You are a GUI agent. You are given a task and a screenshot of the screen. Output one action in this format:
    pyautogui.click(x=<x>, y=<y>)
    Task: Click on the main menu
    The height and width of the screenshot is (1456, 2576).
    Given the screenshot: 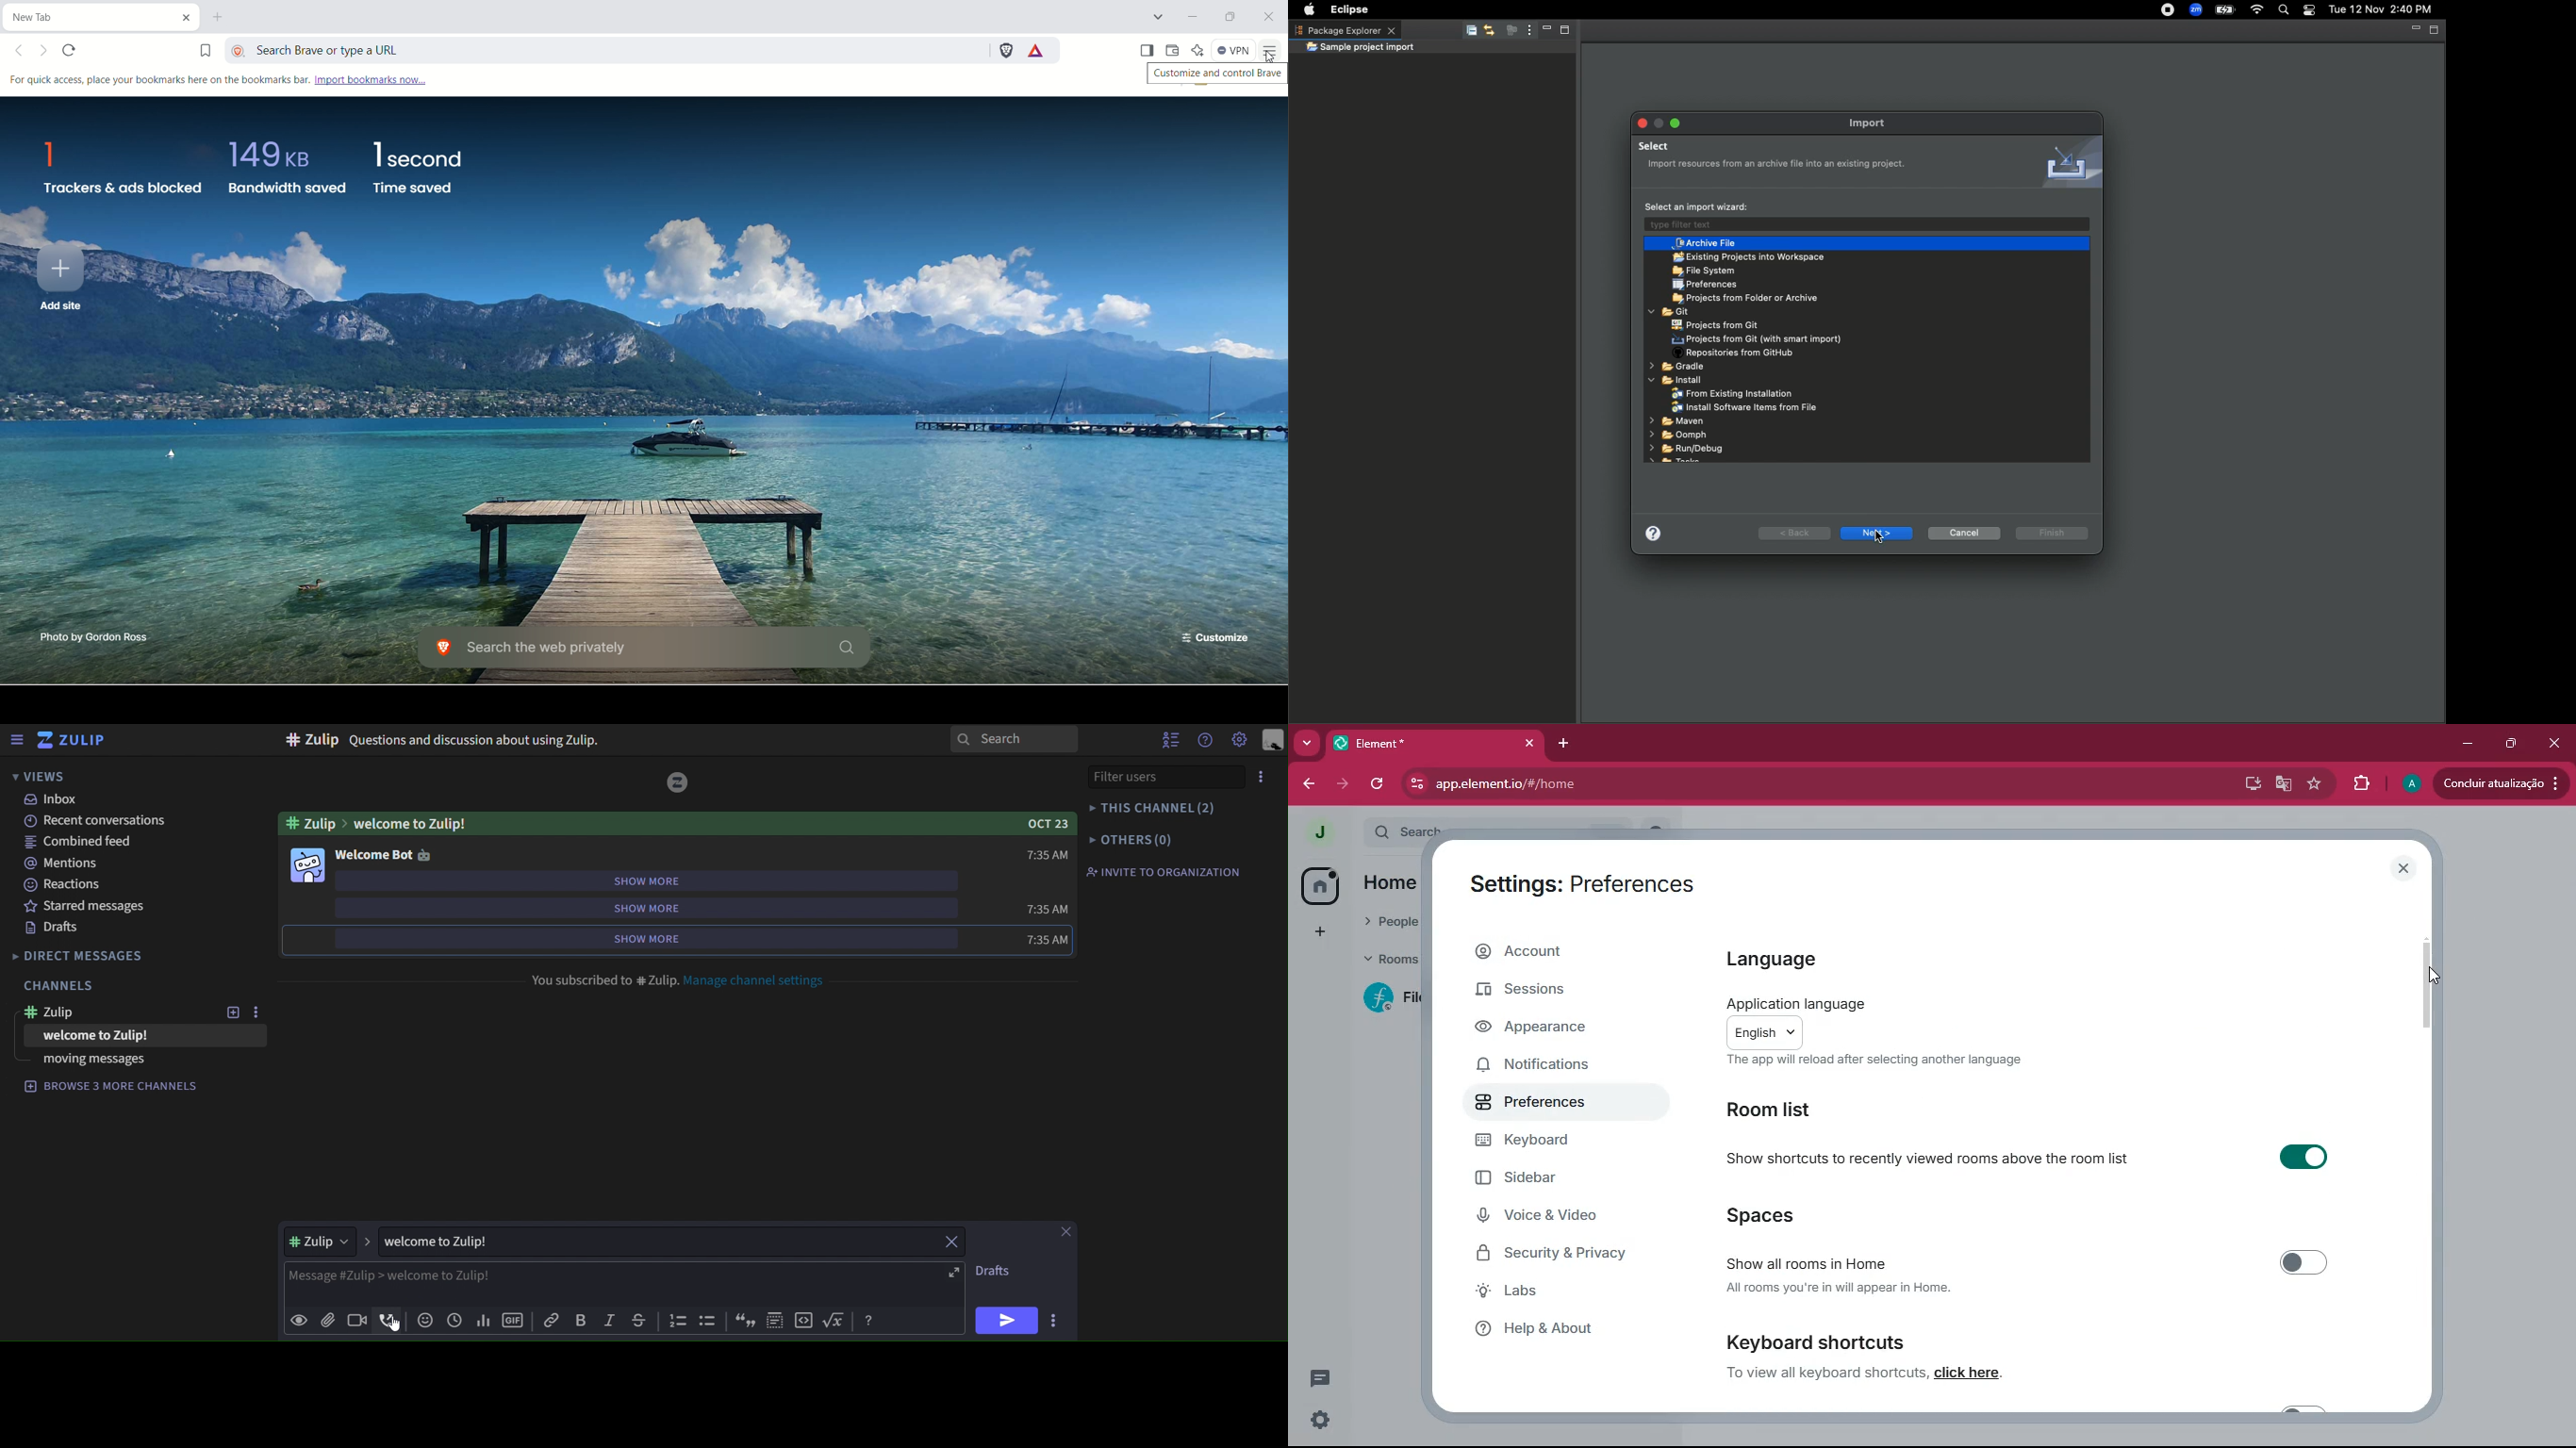 What is the action you would take?
    pyautogui.click(x=1240, y=741)
    